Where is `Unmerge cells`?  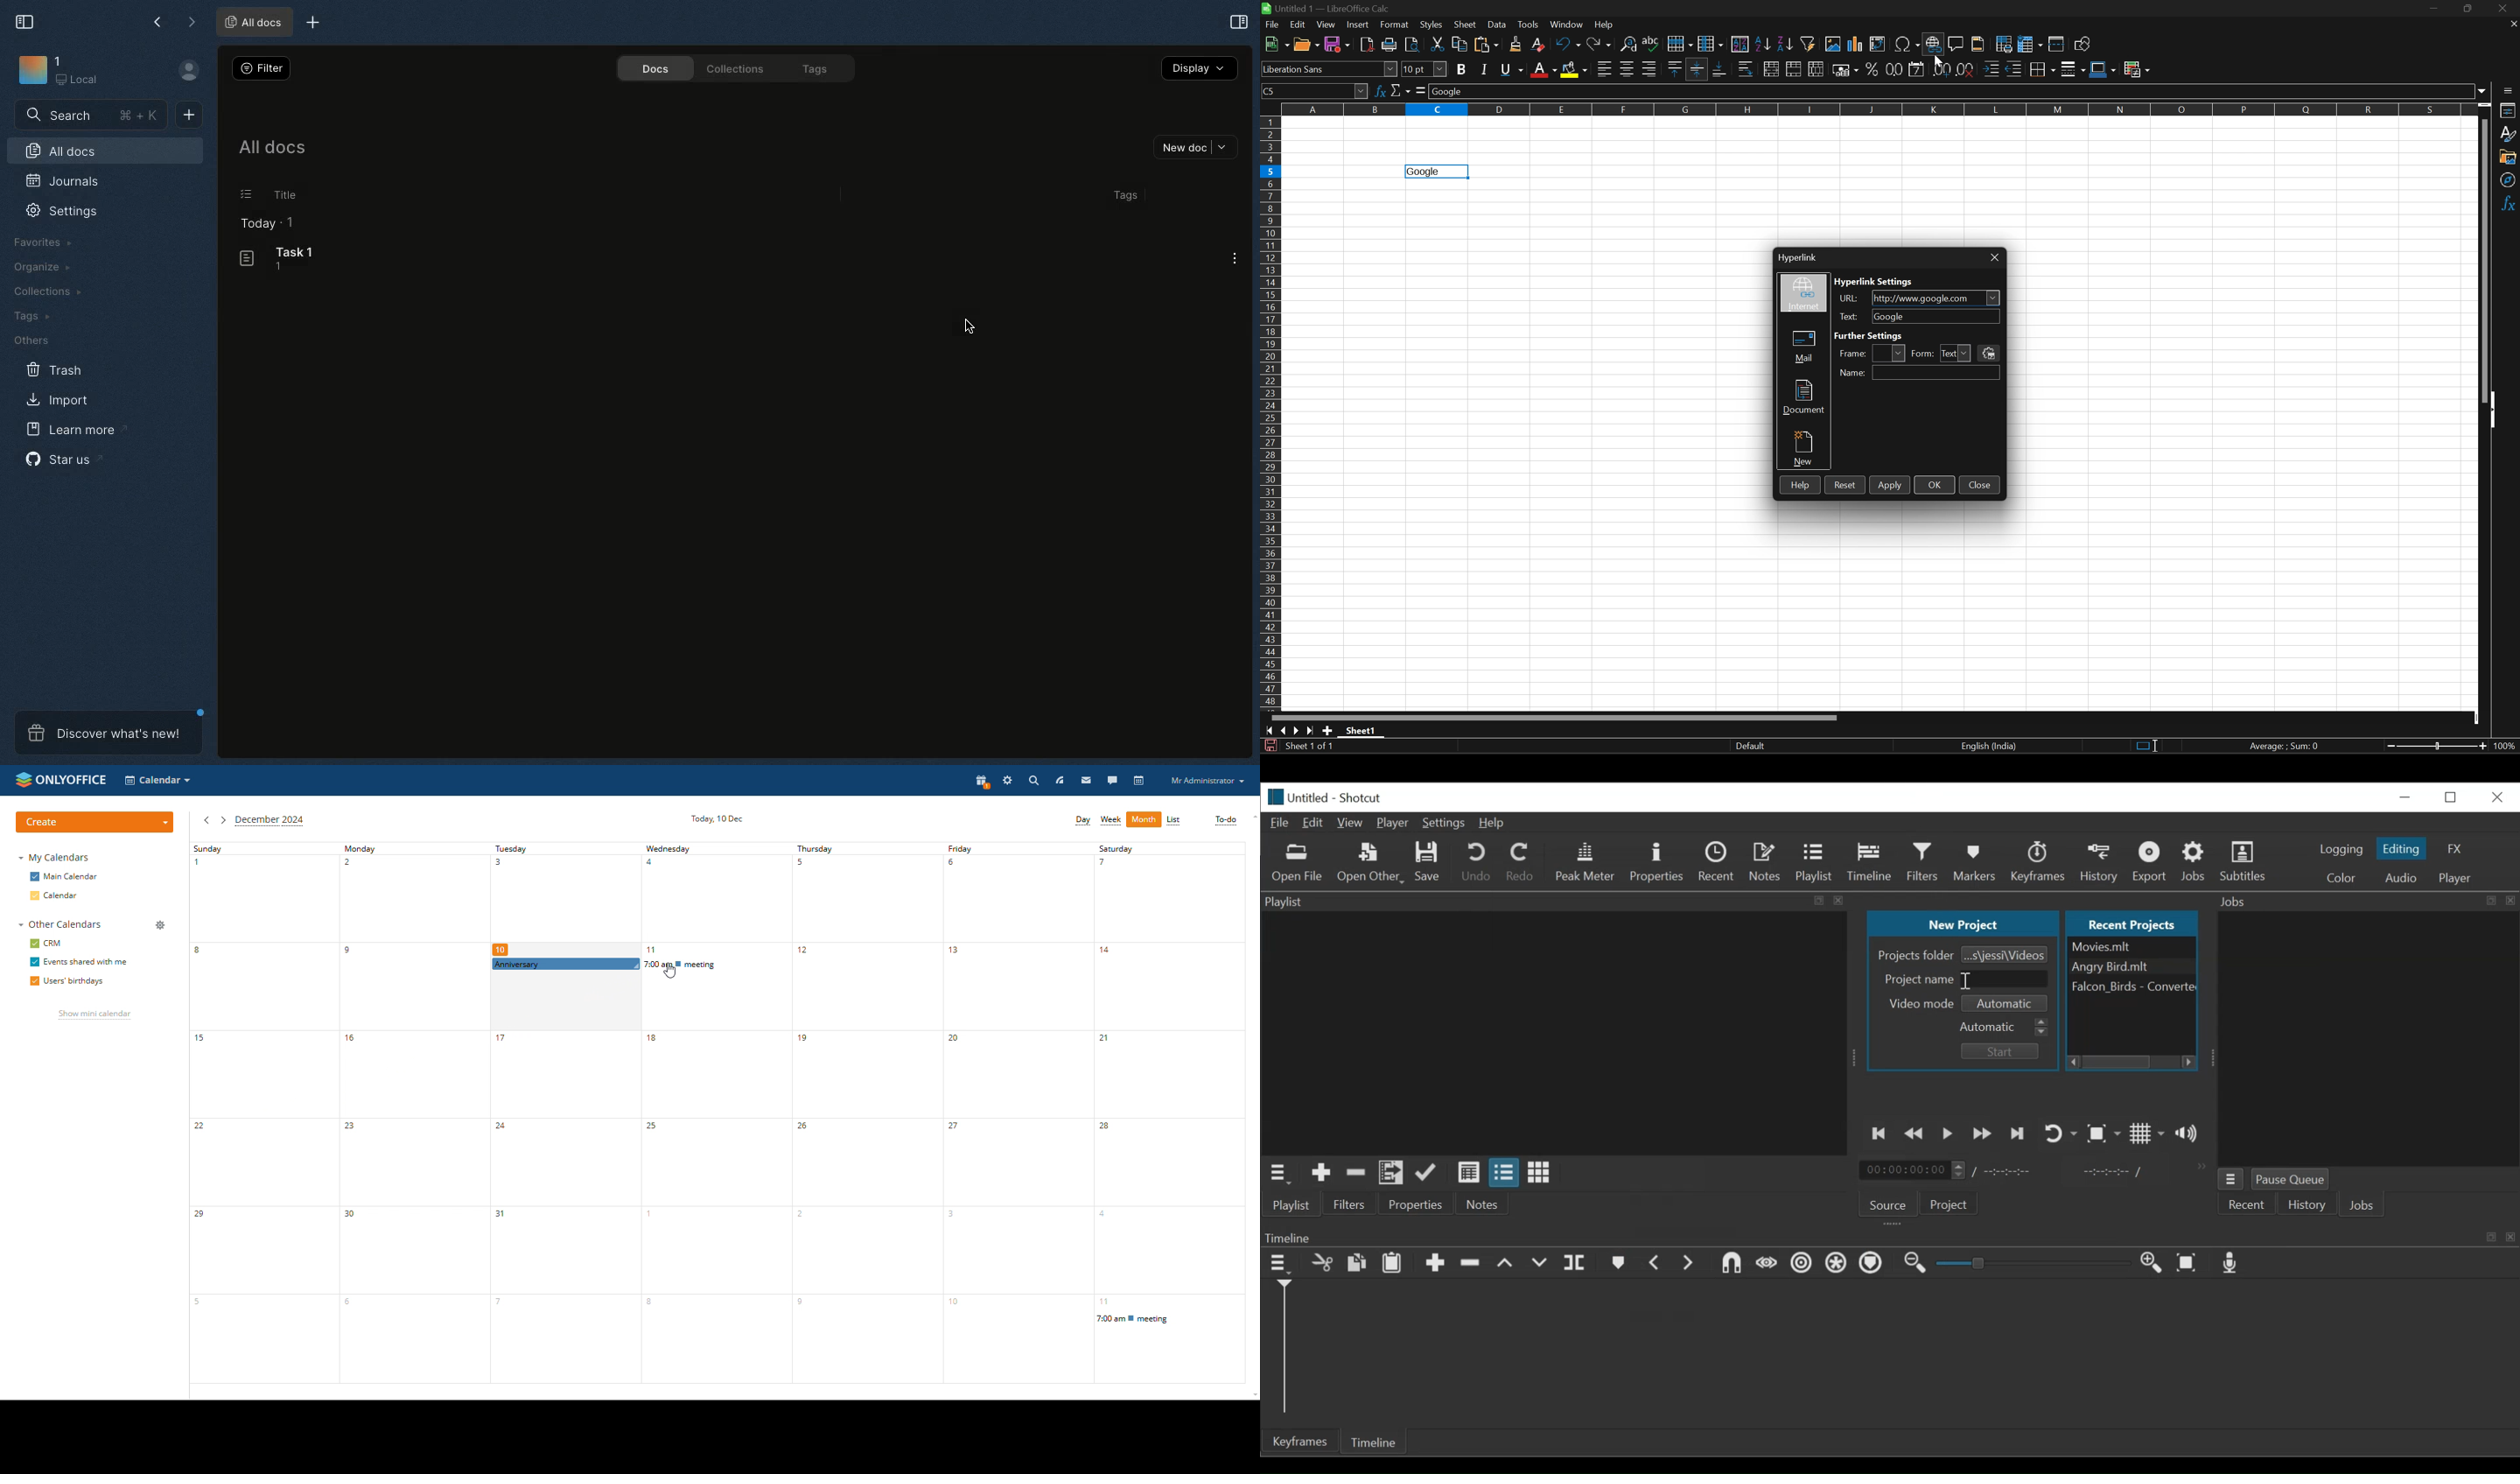
Unmerge cells is located at coordinates (1816, 70).